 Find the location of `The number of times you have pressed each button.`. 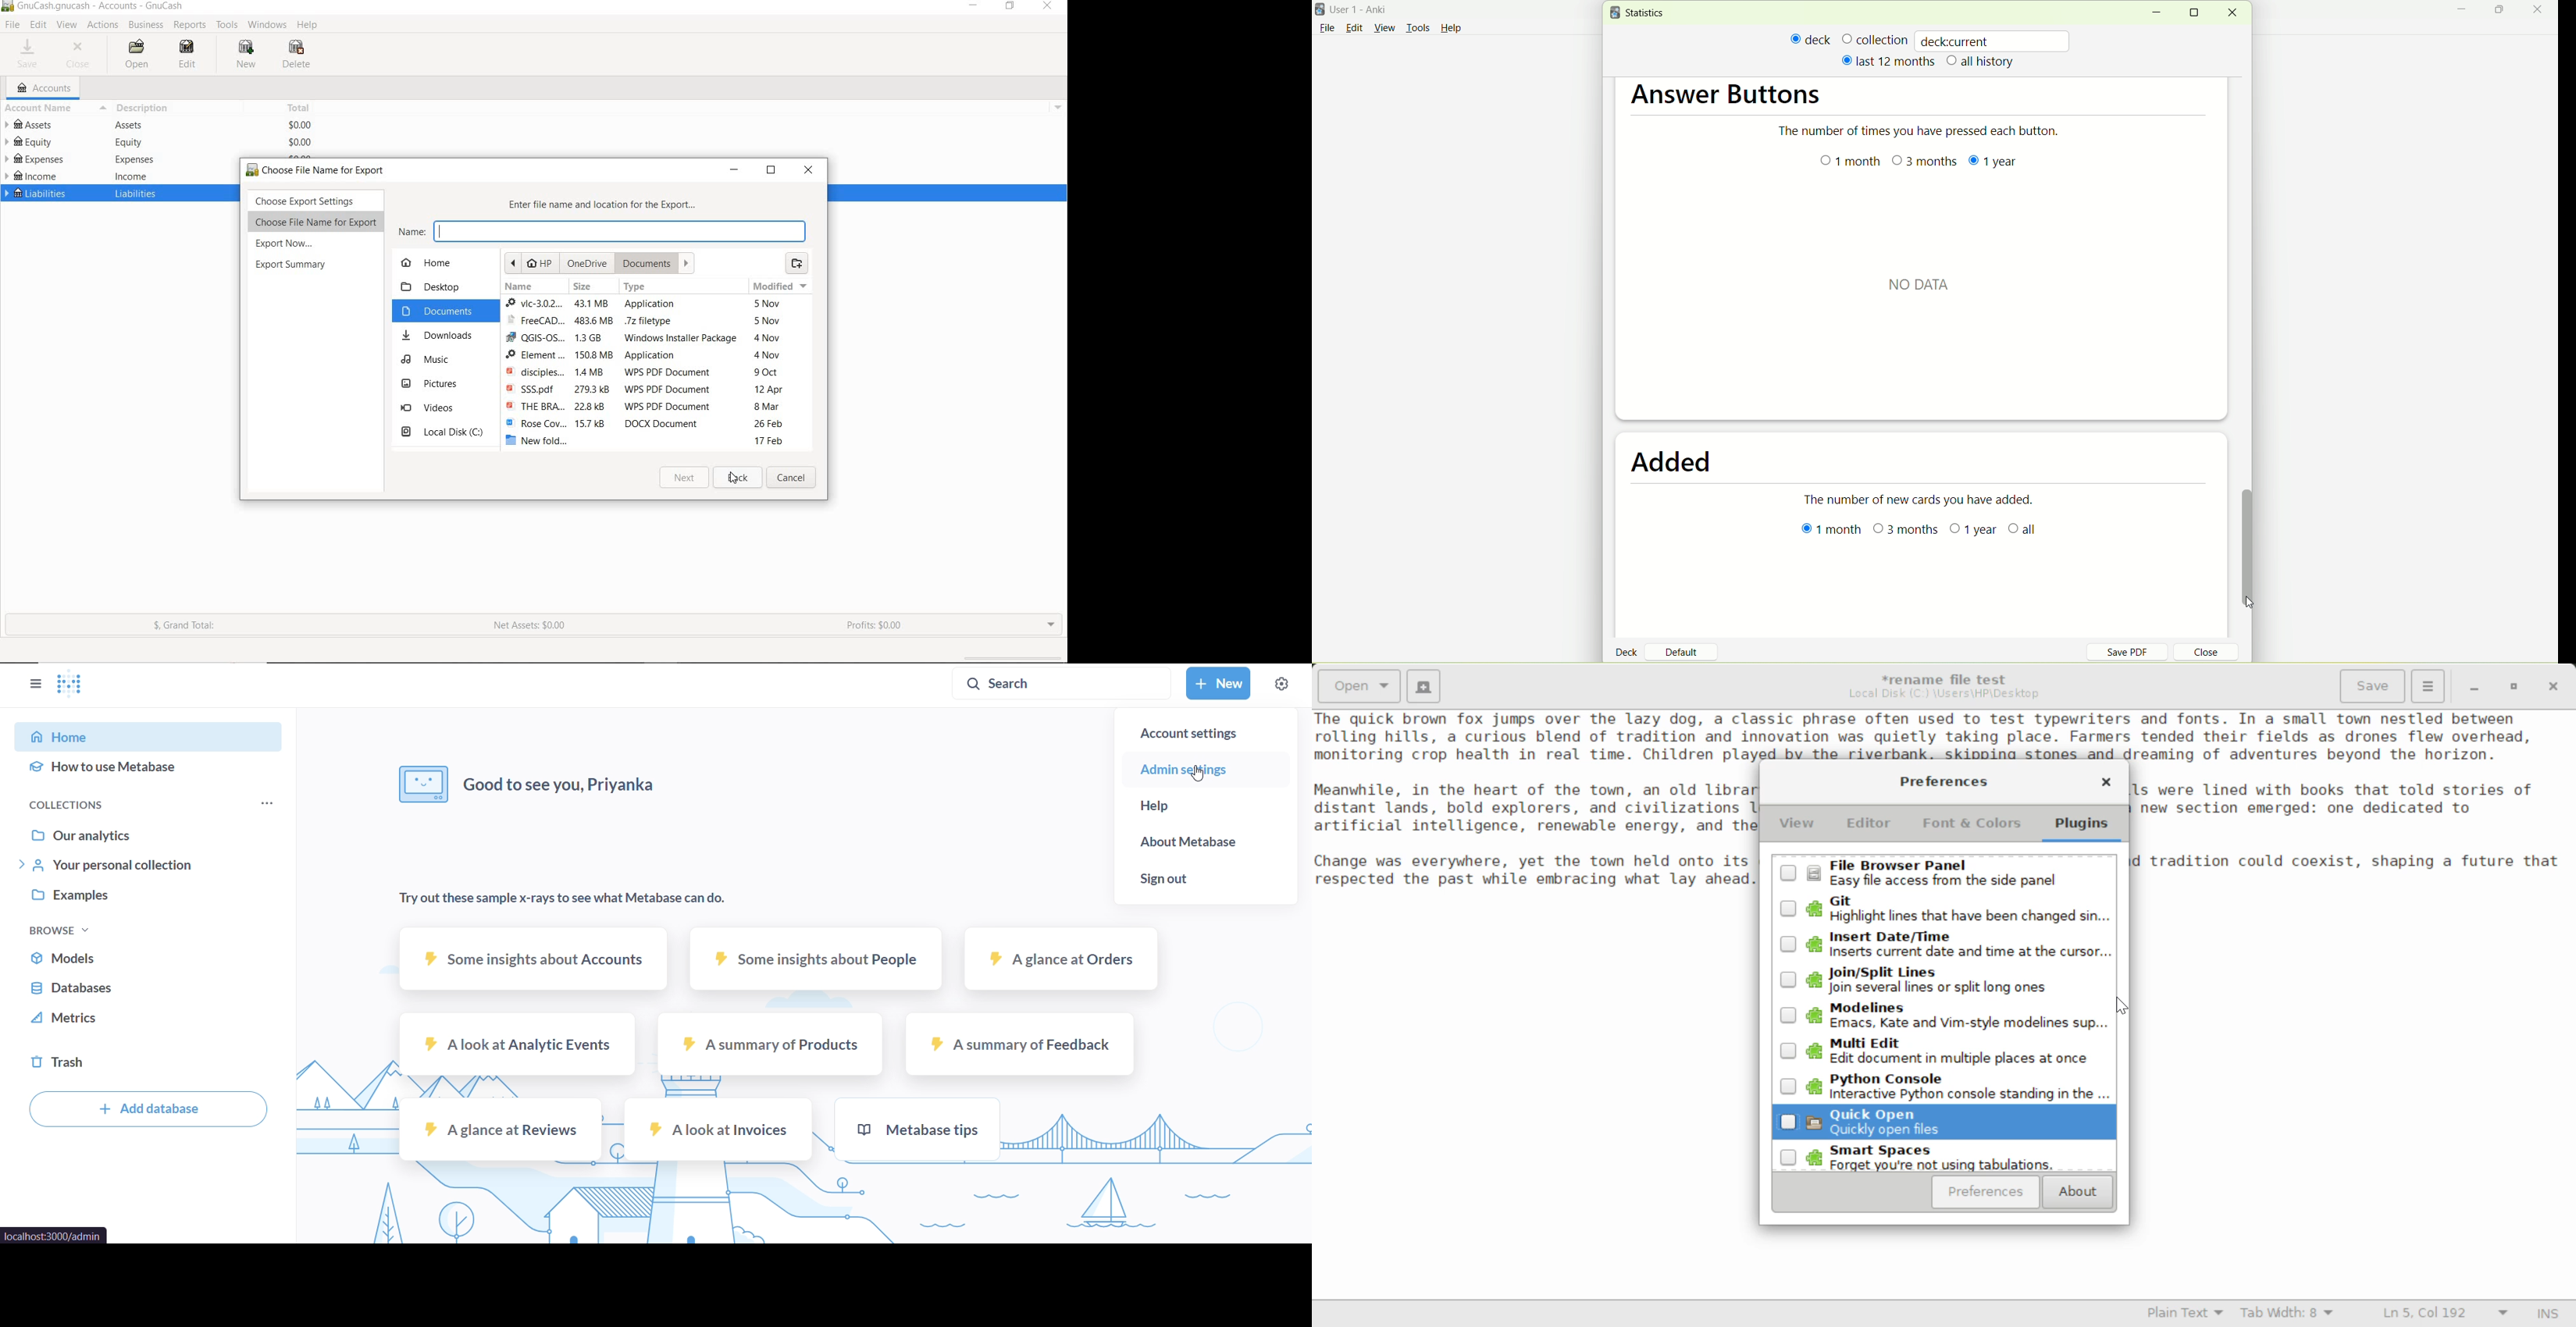

The number of times you have pressed each button. is located at coordinates (1925, 131).